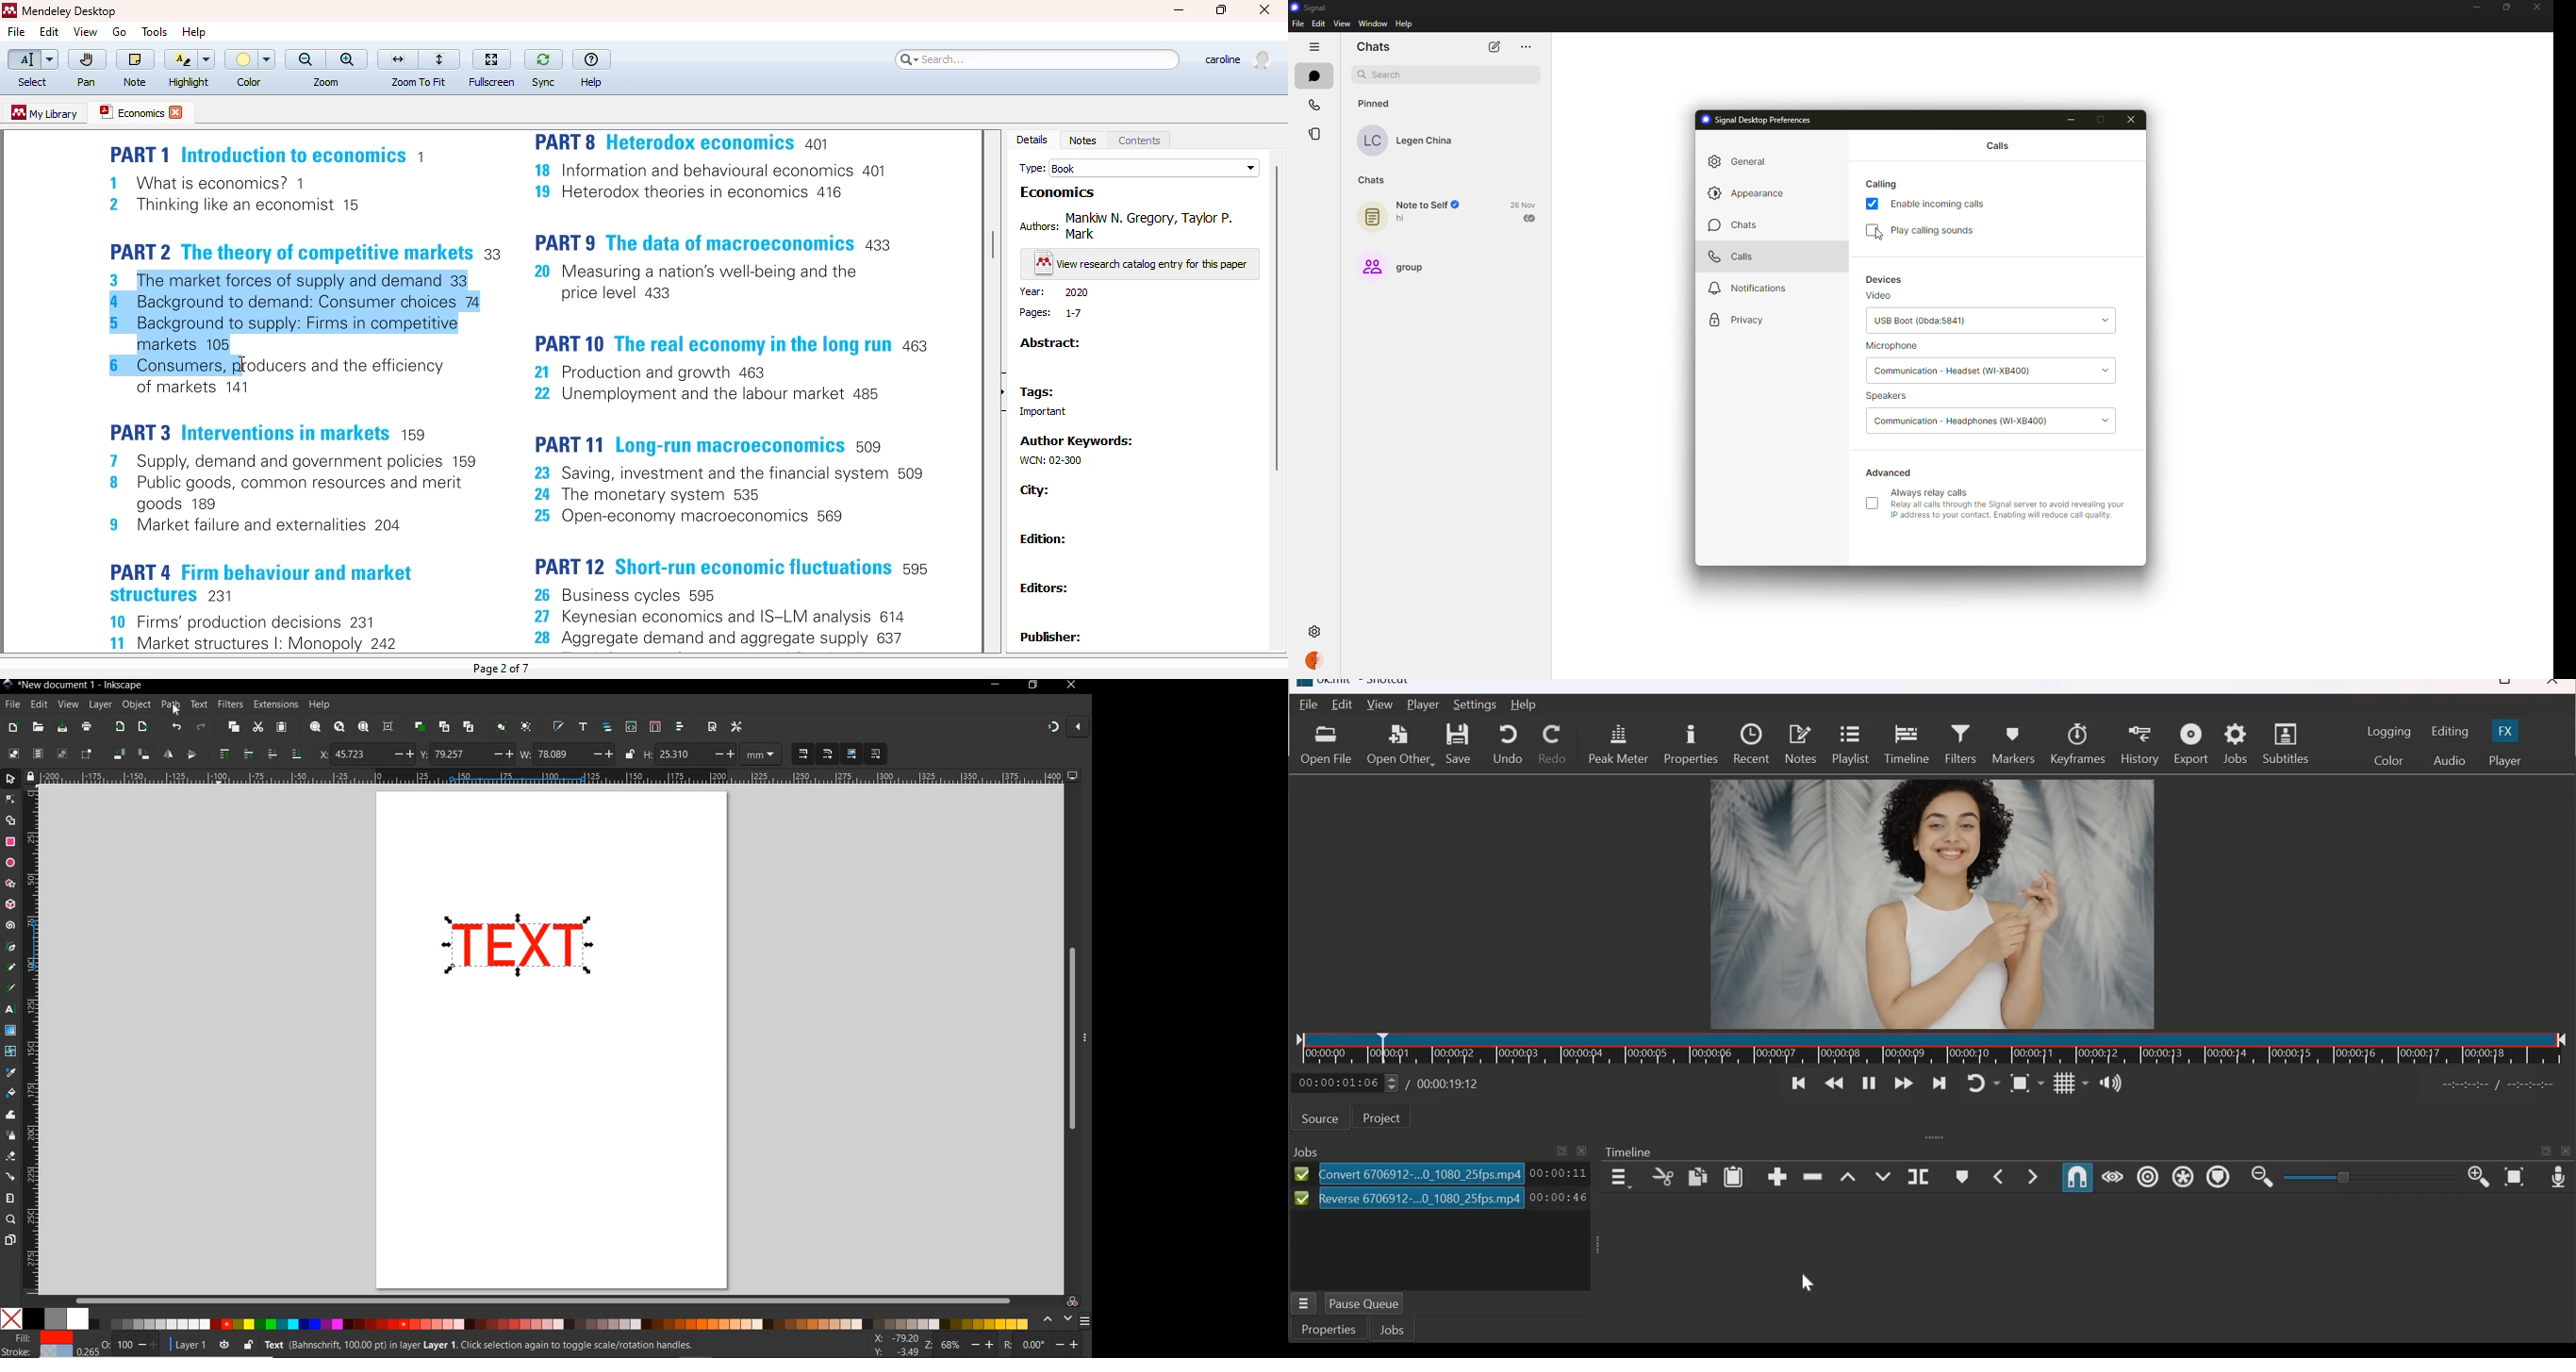 This screenshot has height=1372, width=2576. What do you see at coordinates (1141, 265) in the screenshot?
I see `view research catalog entry for this paper` at bounding box center [1141, 265].